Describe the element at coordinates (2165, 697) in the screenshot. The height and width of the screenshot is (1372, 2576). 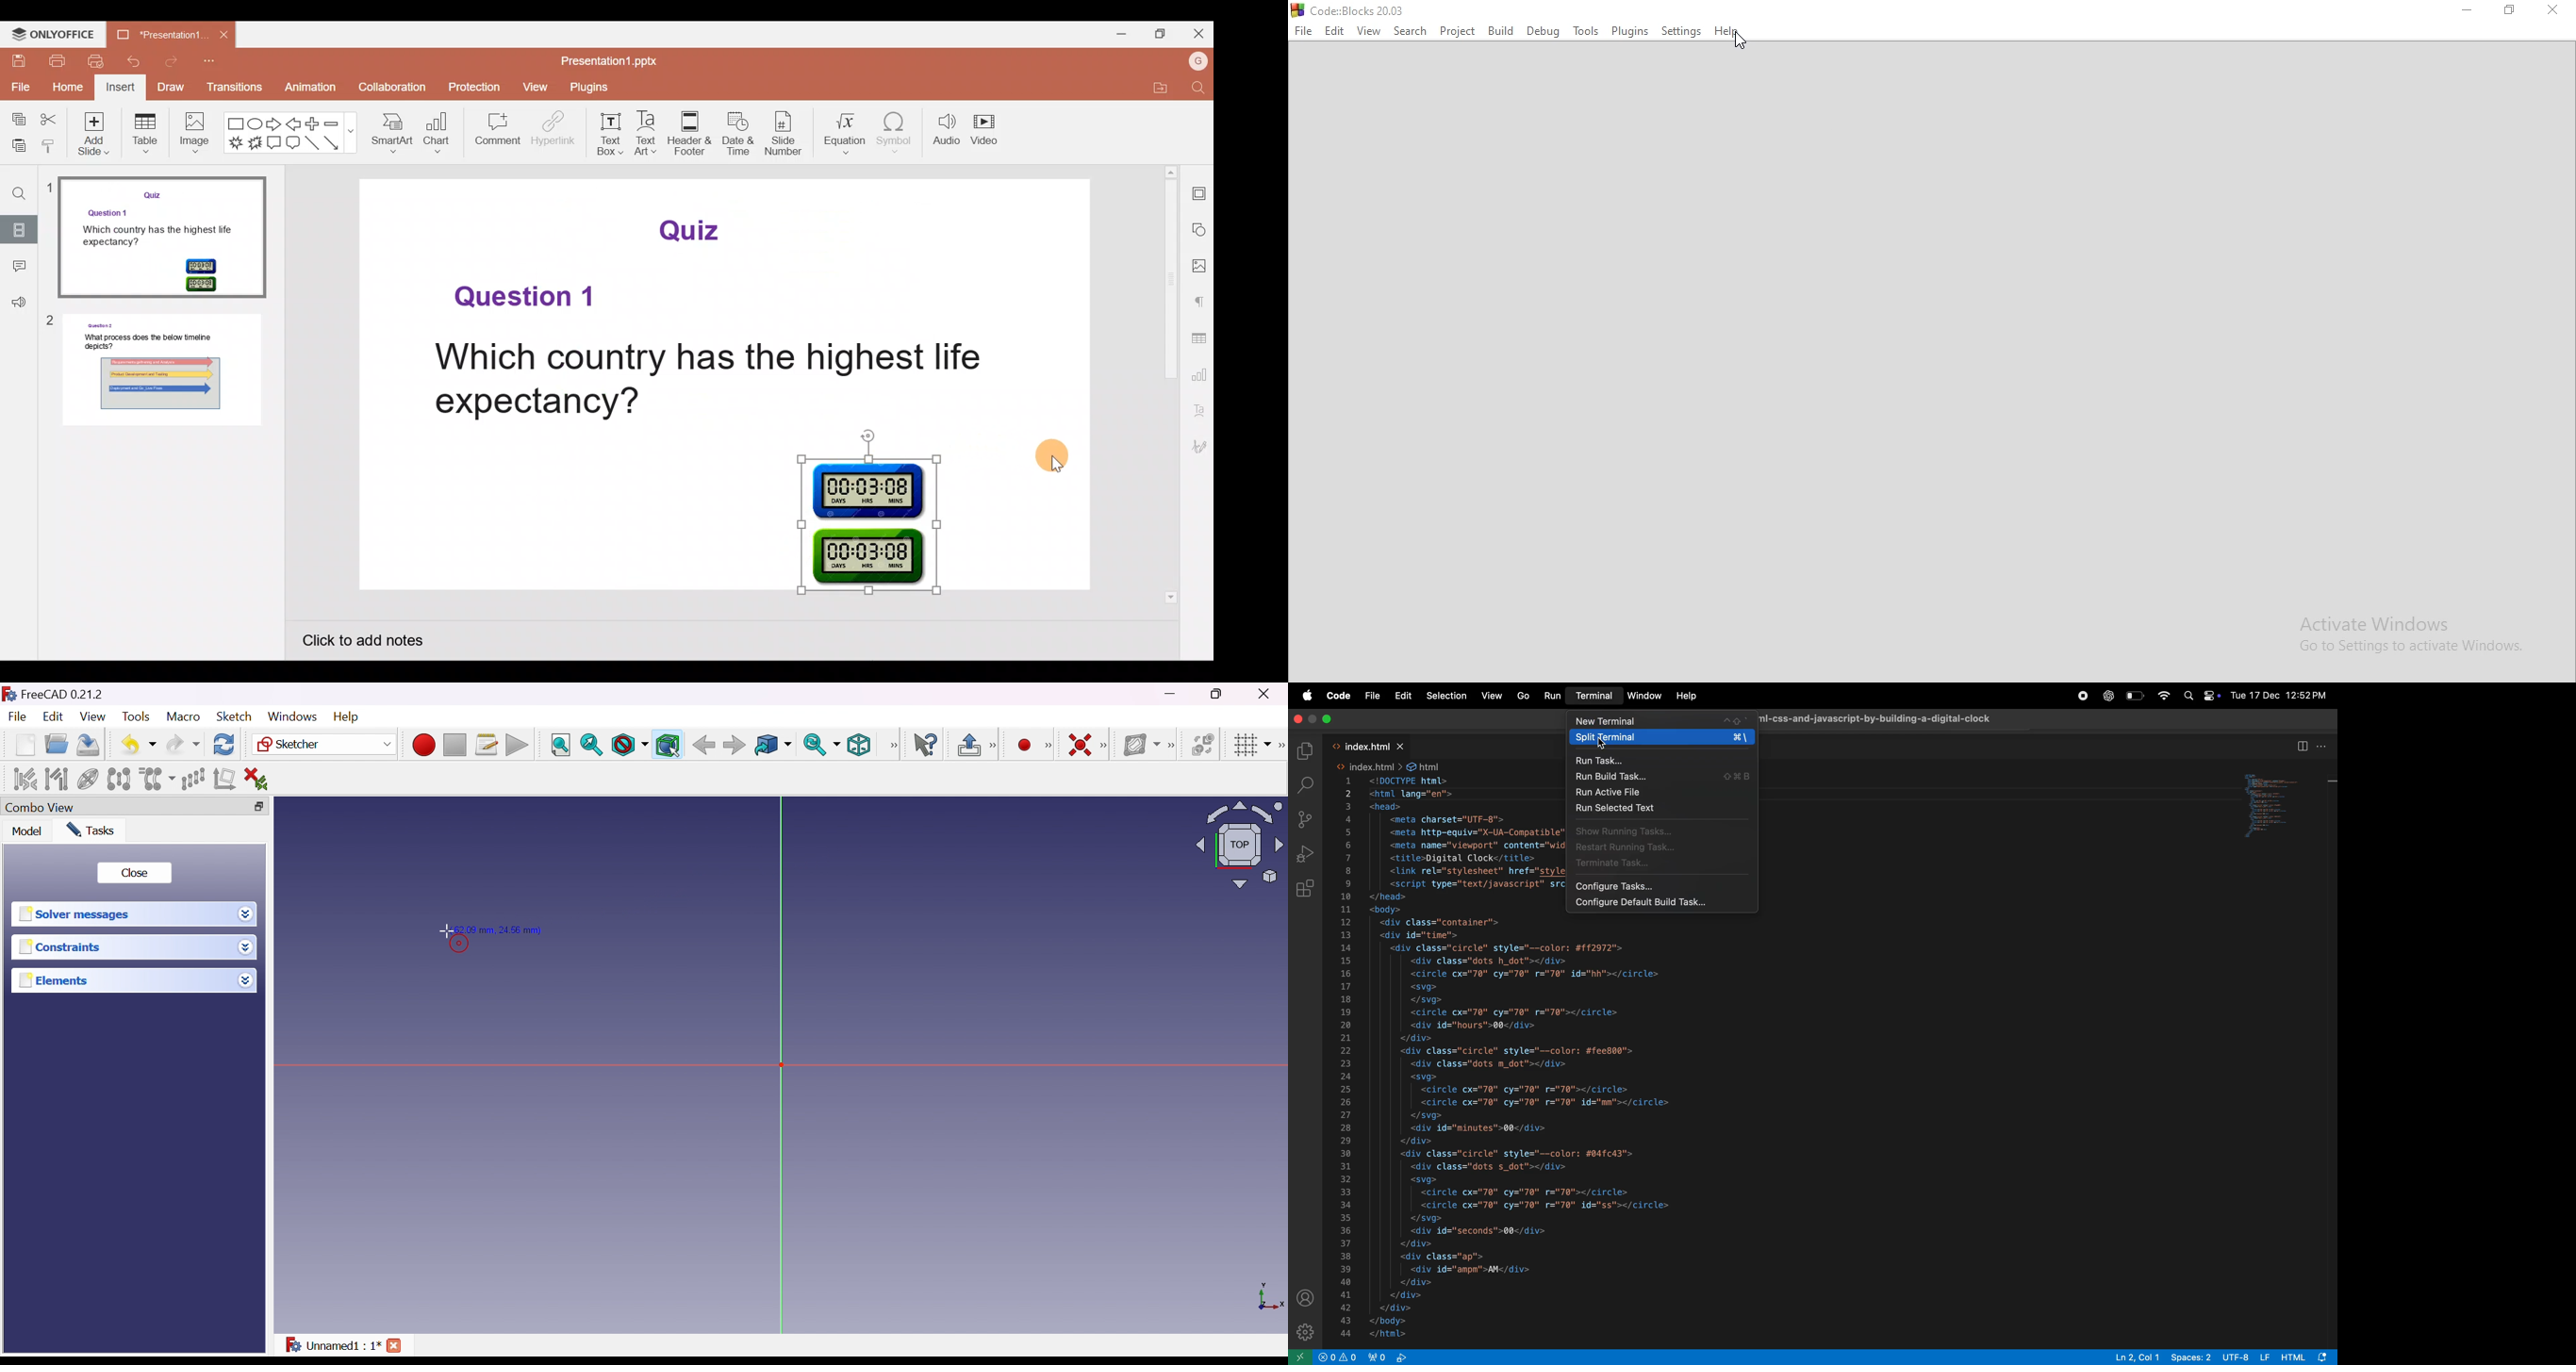
I see `wifi` at that location.